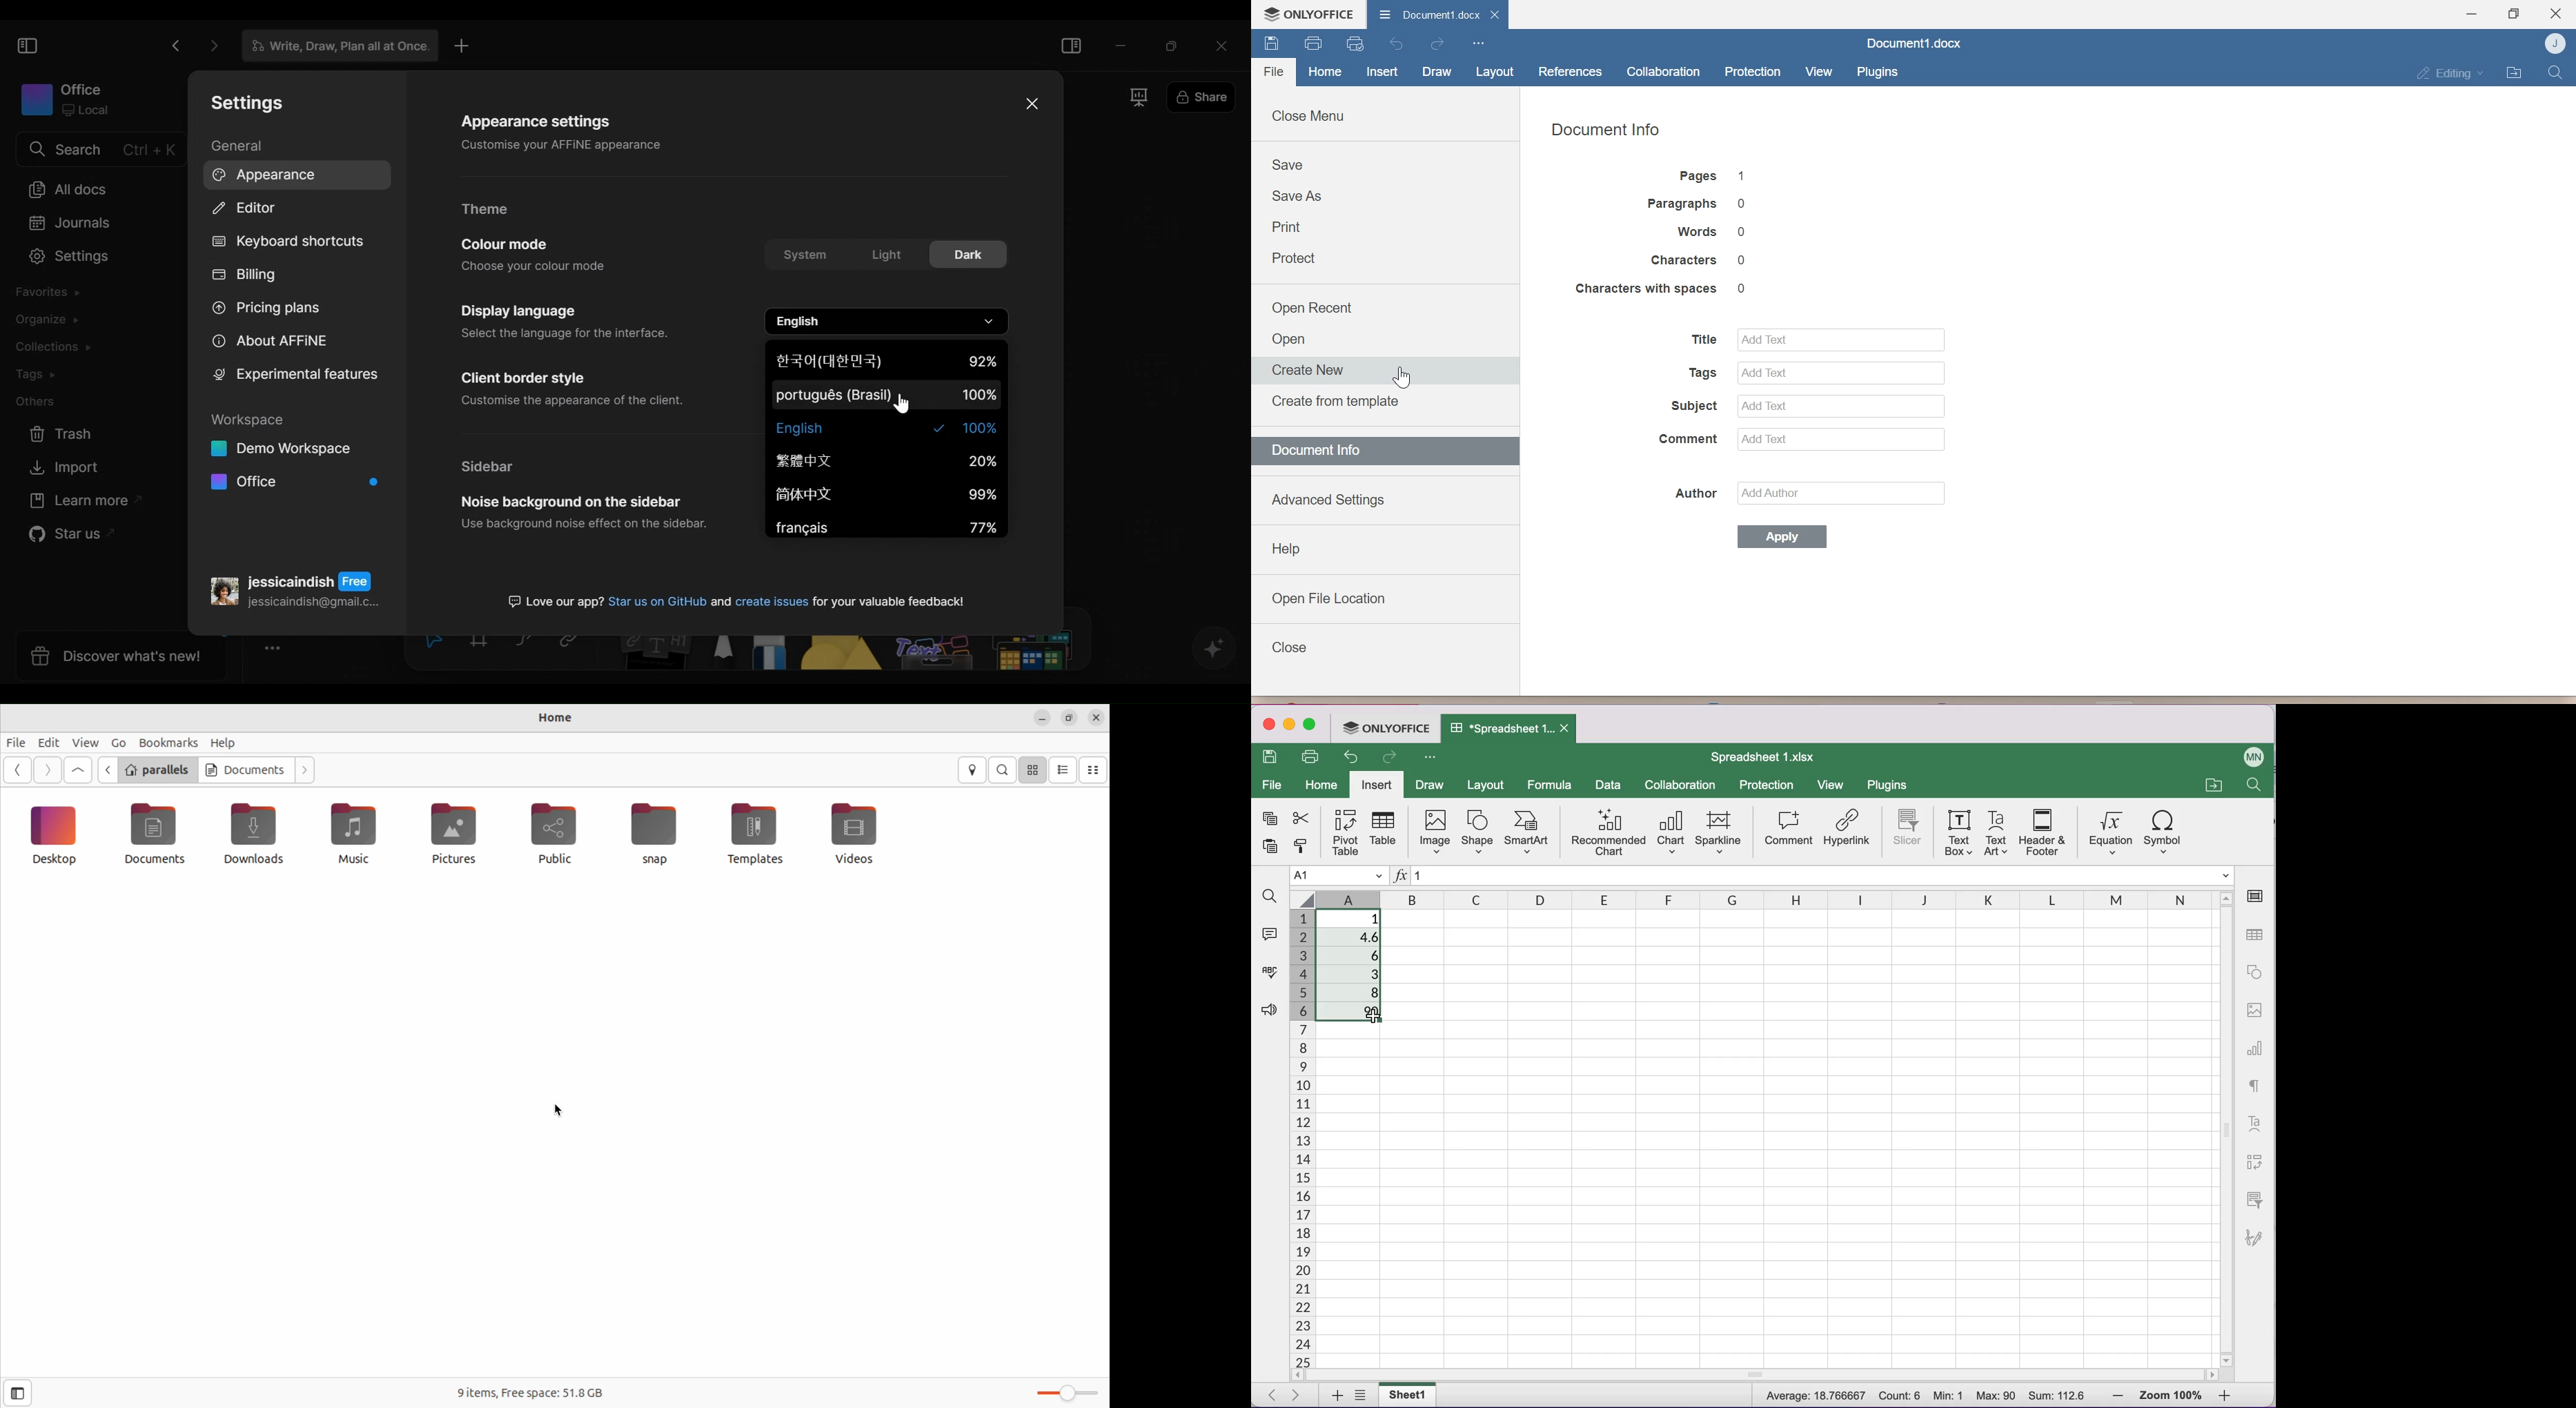 Image resolution: width=2576 pixels, height=1428 pixels. What do you see at coordinates (984, 654) in the screenshot?
I see `Others` at bounding box center [984, 654].